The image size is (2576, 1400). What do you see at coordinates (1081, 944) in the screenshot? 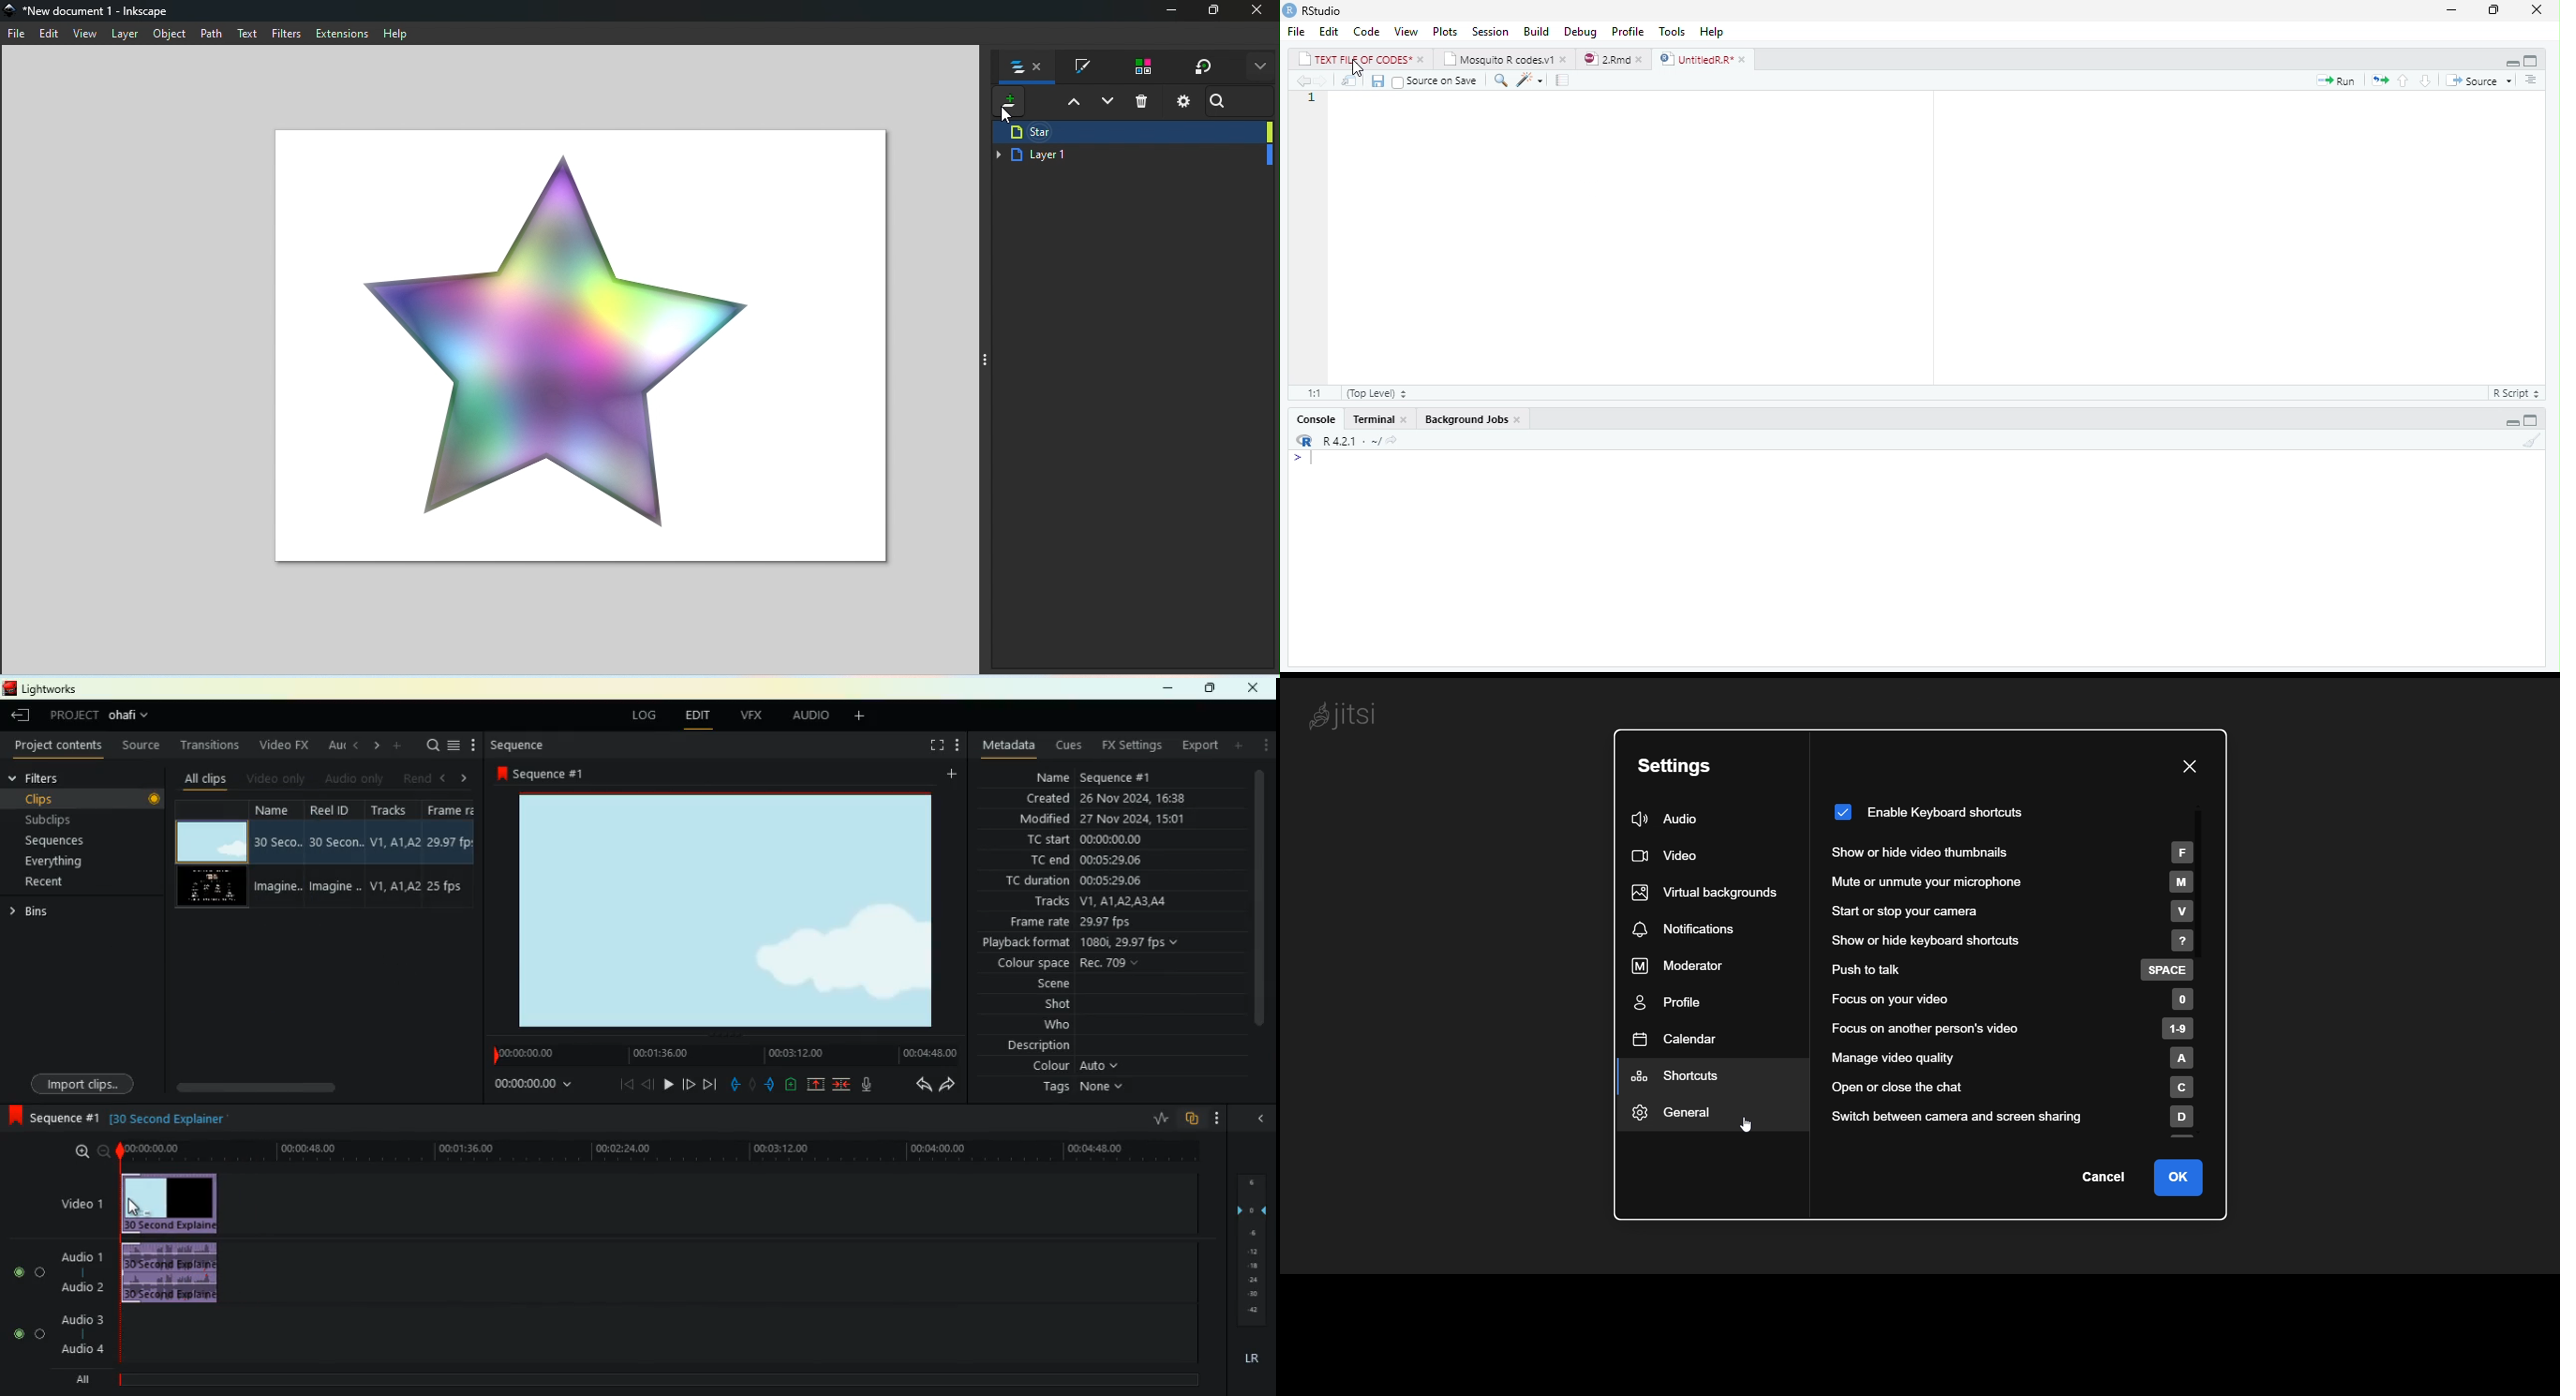
I see `playback format` at bounding box center [1081, 944].